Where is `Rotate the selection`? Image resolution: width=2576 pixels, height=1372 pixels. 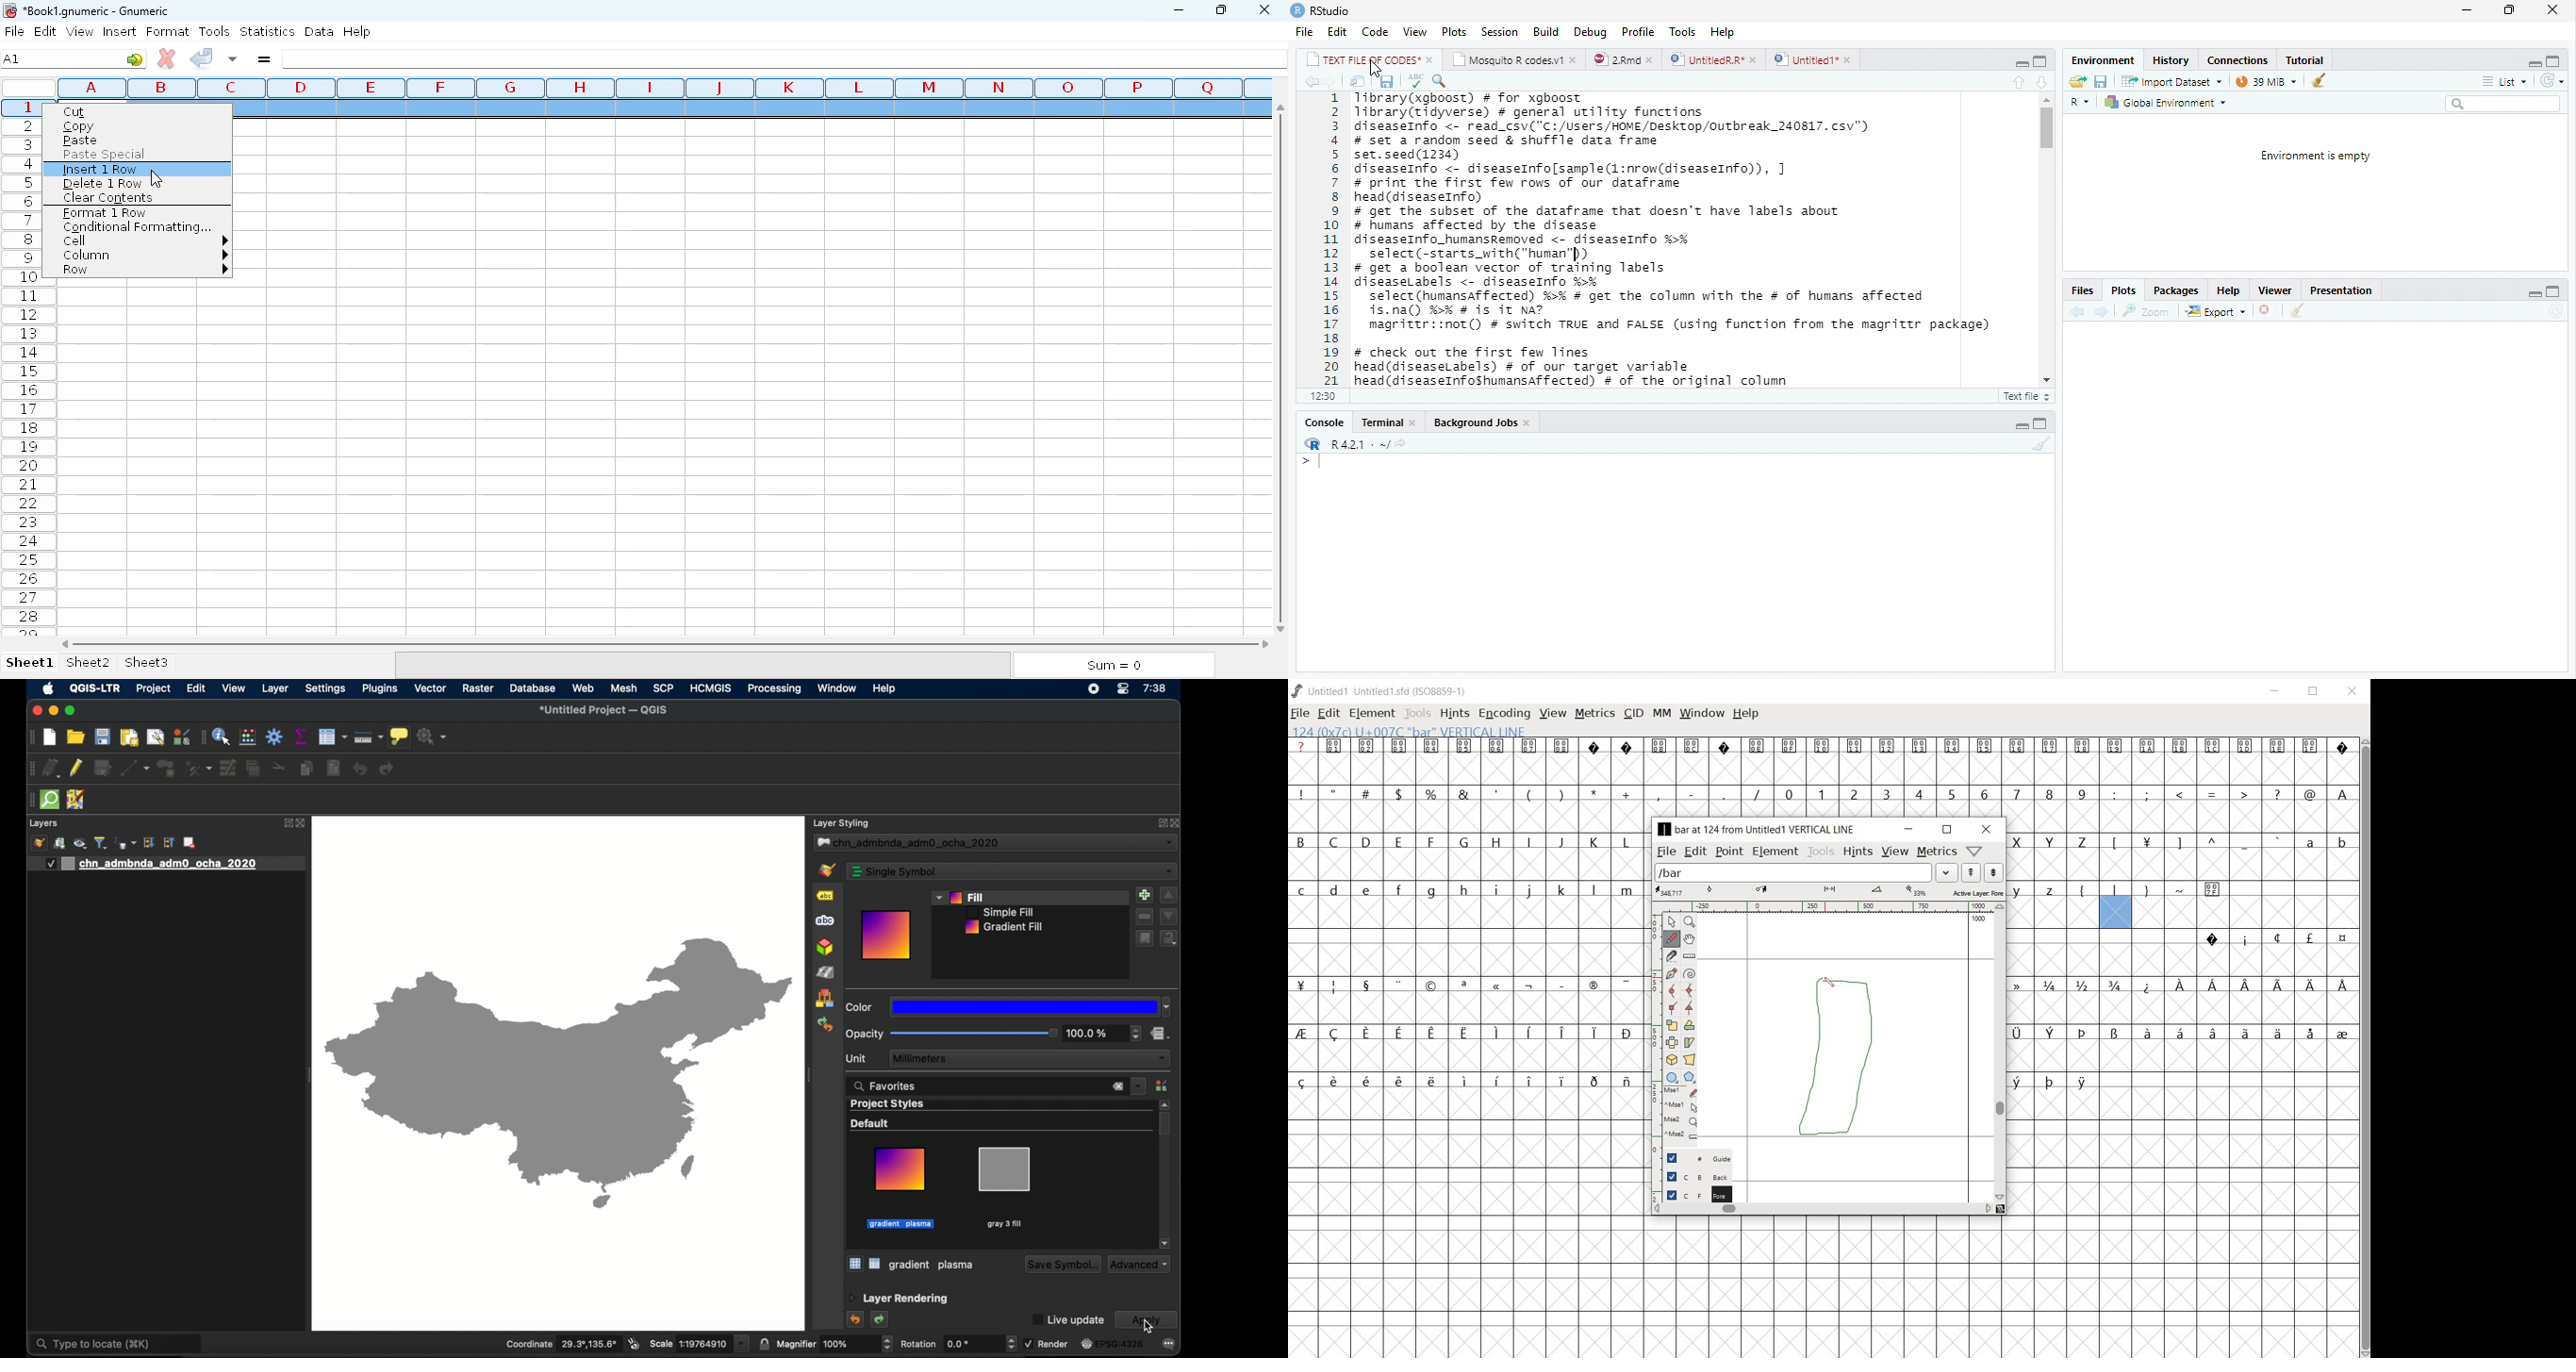
Rotate the selection is located at coordinates (1691, 1025).